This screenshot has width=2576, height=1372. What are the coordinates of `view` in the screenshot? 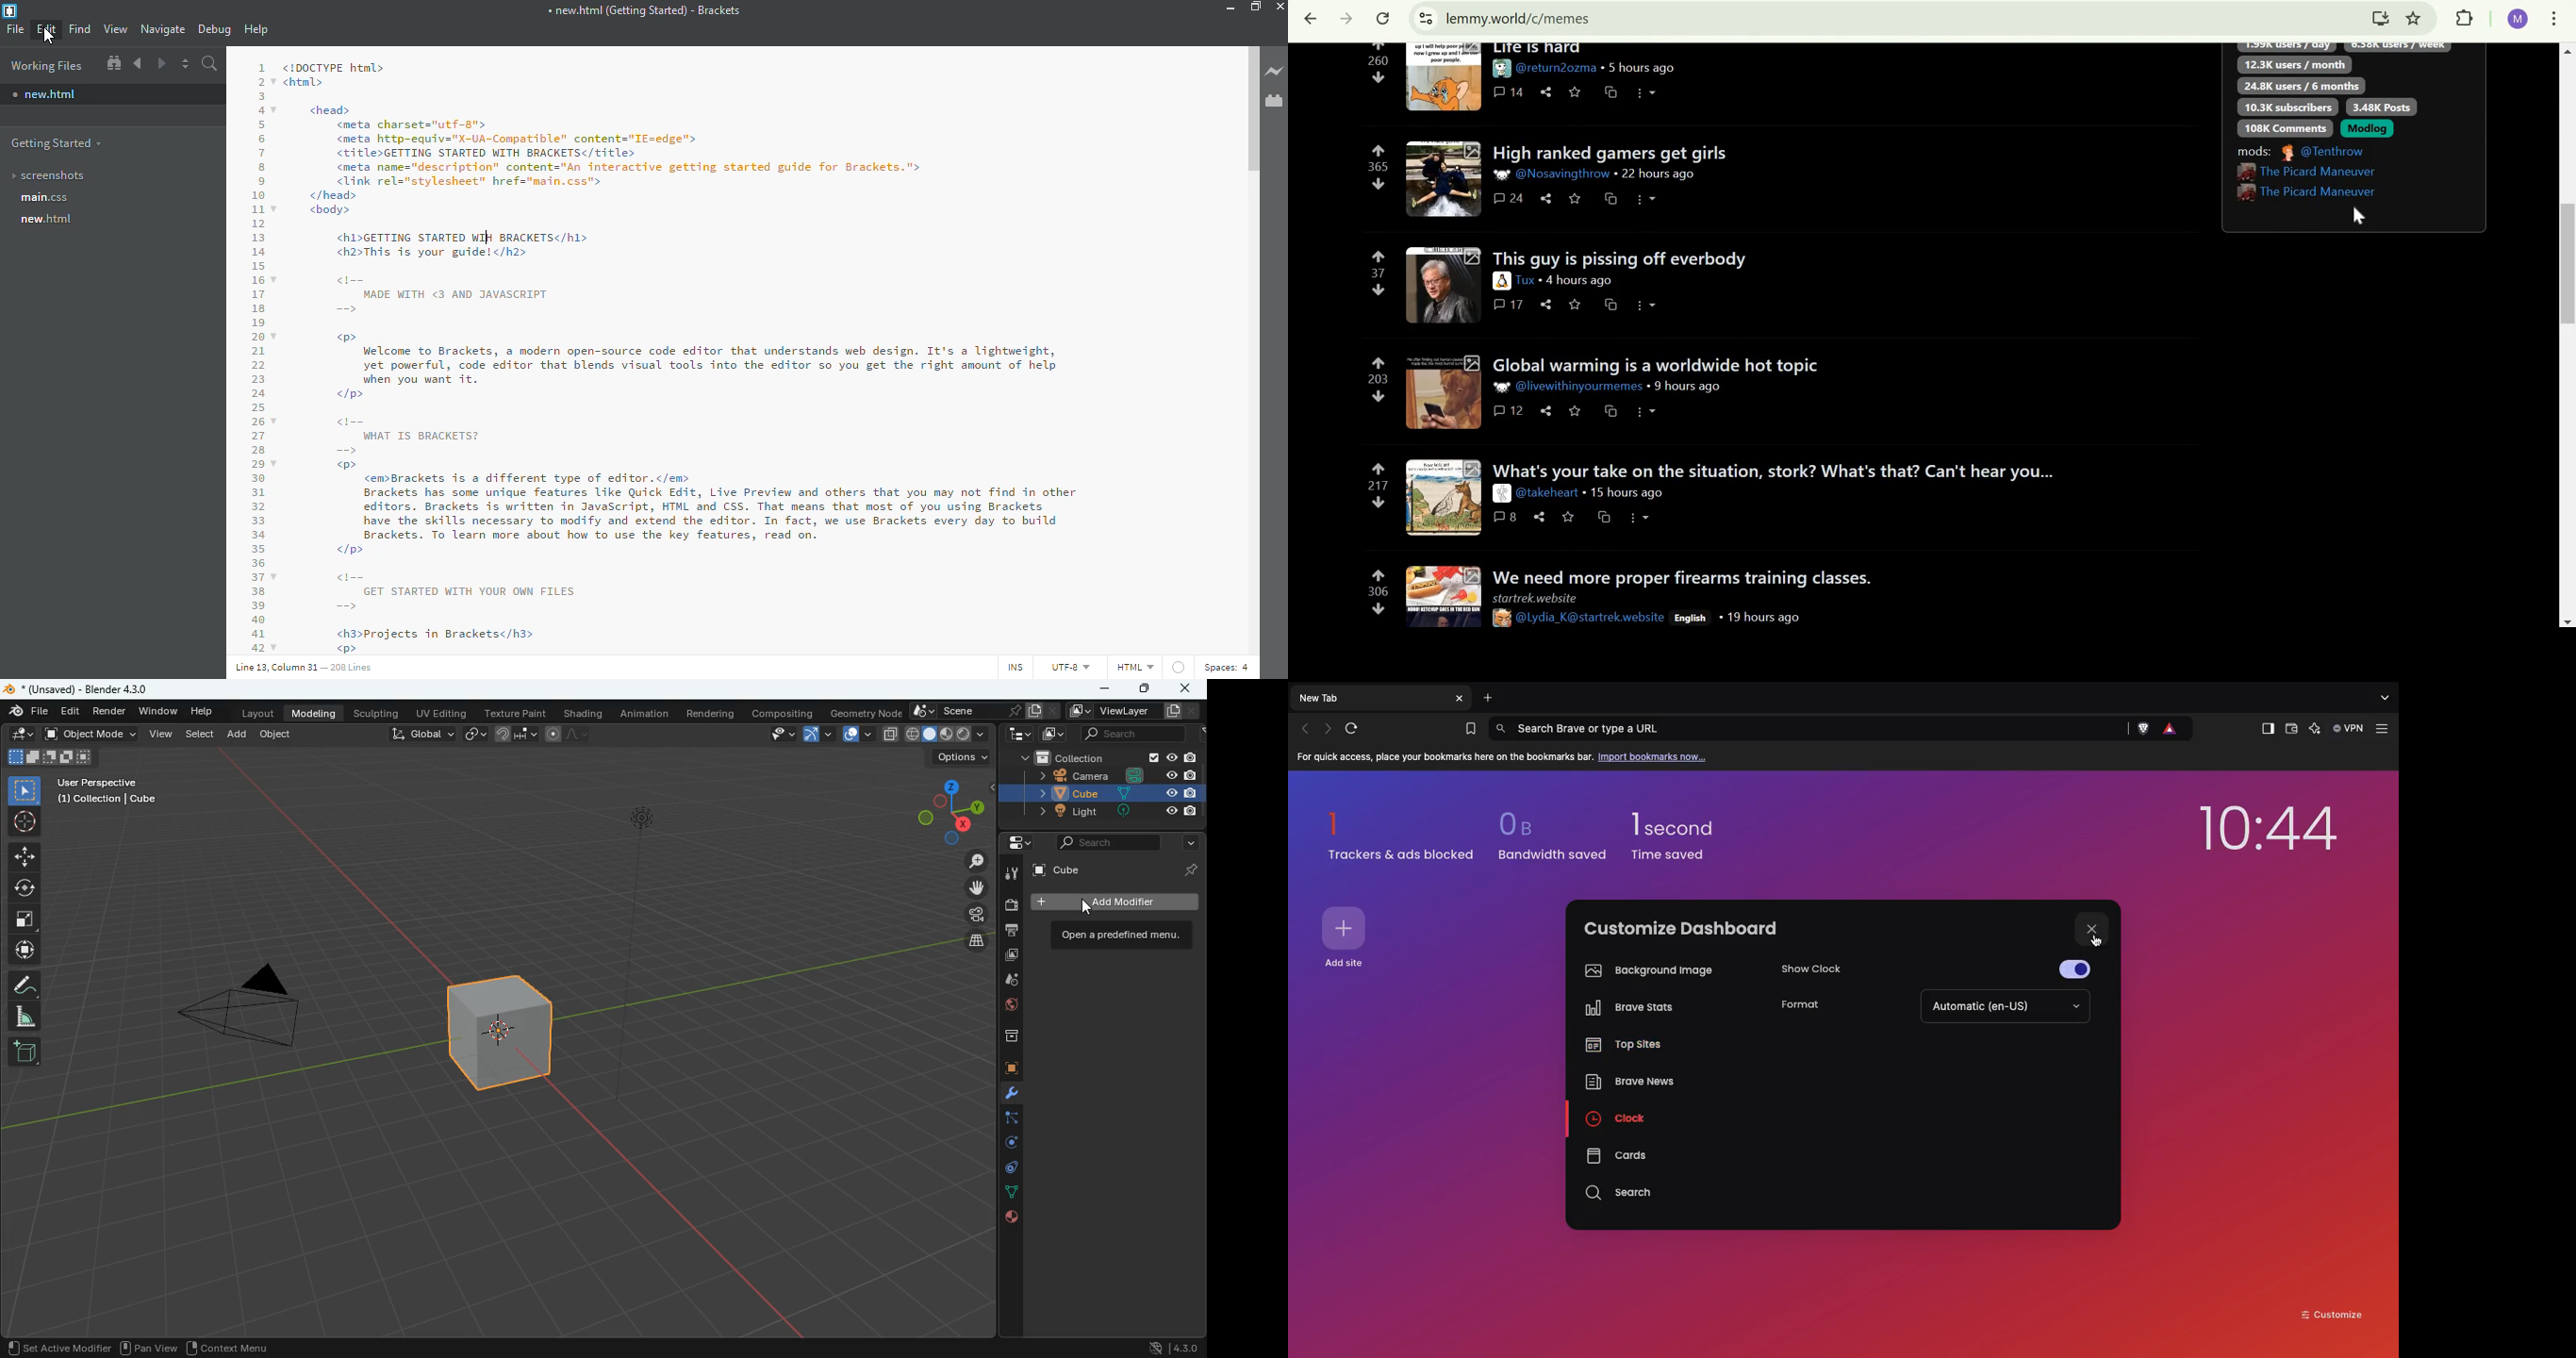 It's located at (116, 28).